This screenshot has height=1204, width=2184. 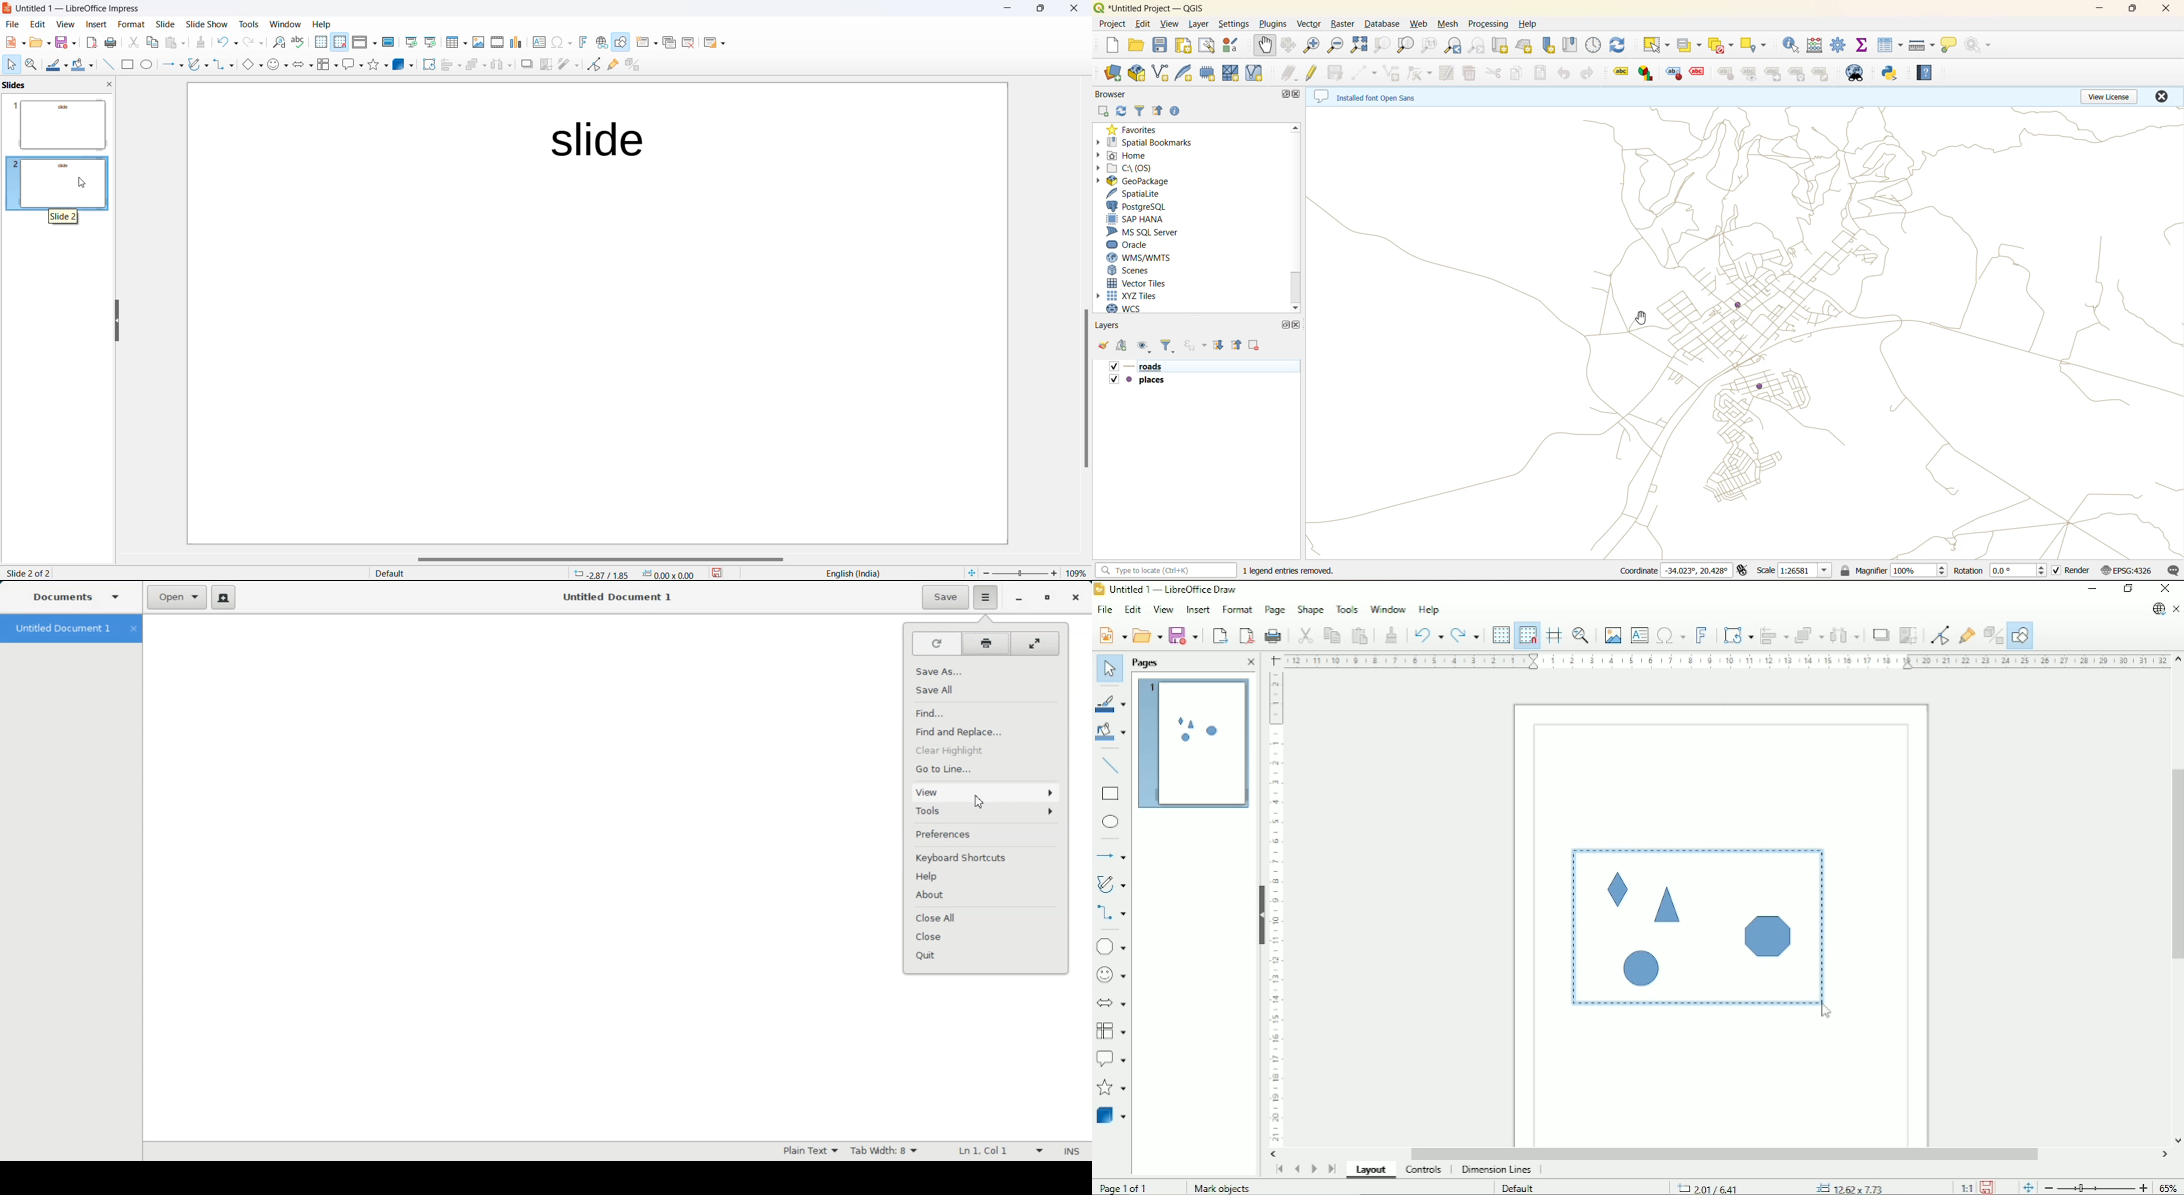 What do you see at coordinates (11, 26) in the screenshot?
I see `file` at bounding box center [11, 26].